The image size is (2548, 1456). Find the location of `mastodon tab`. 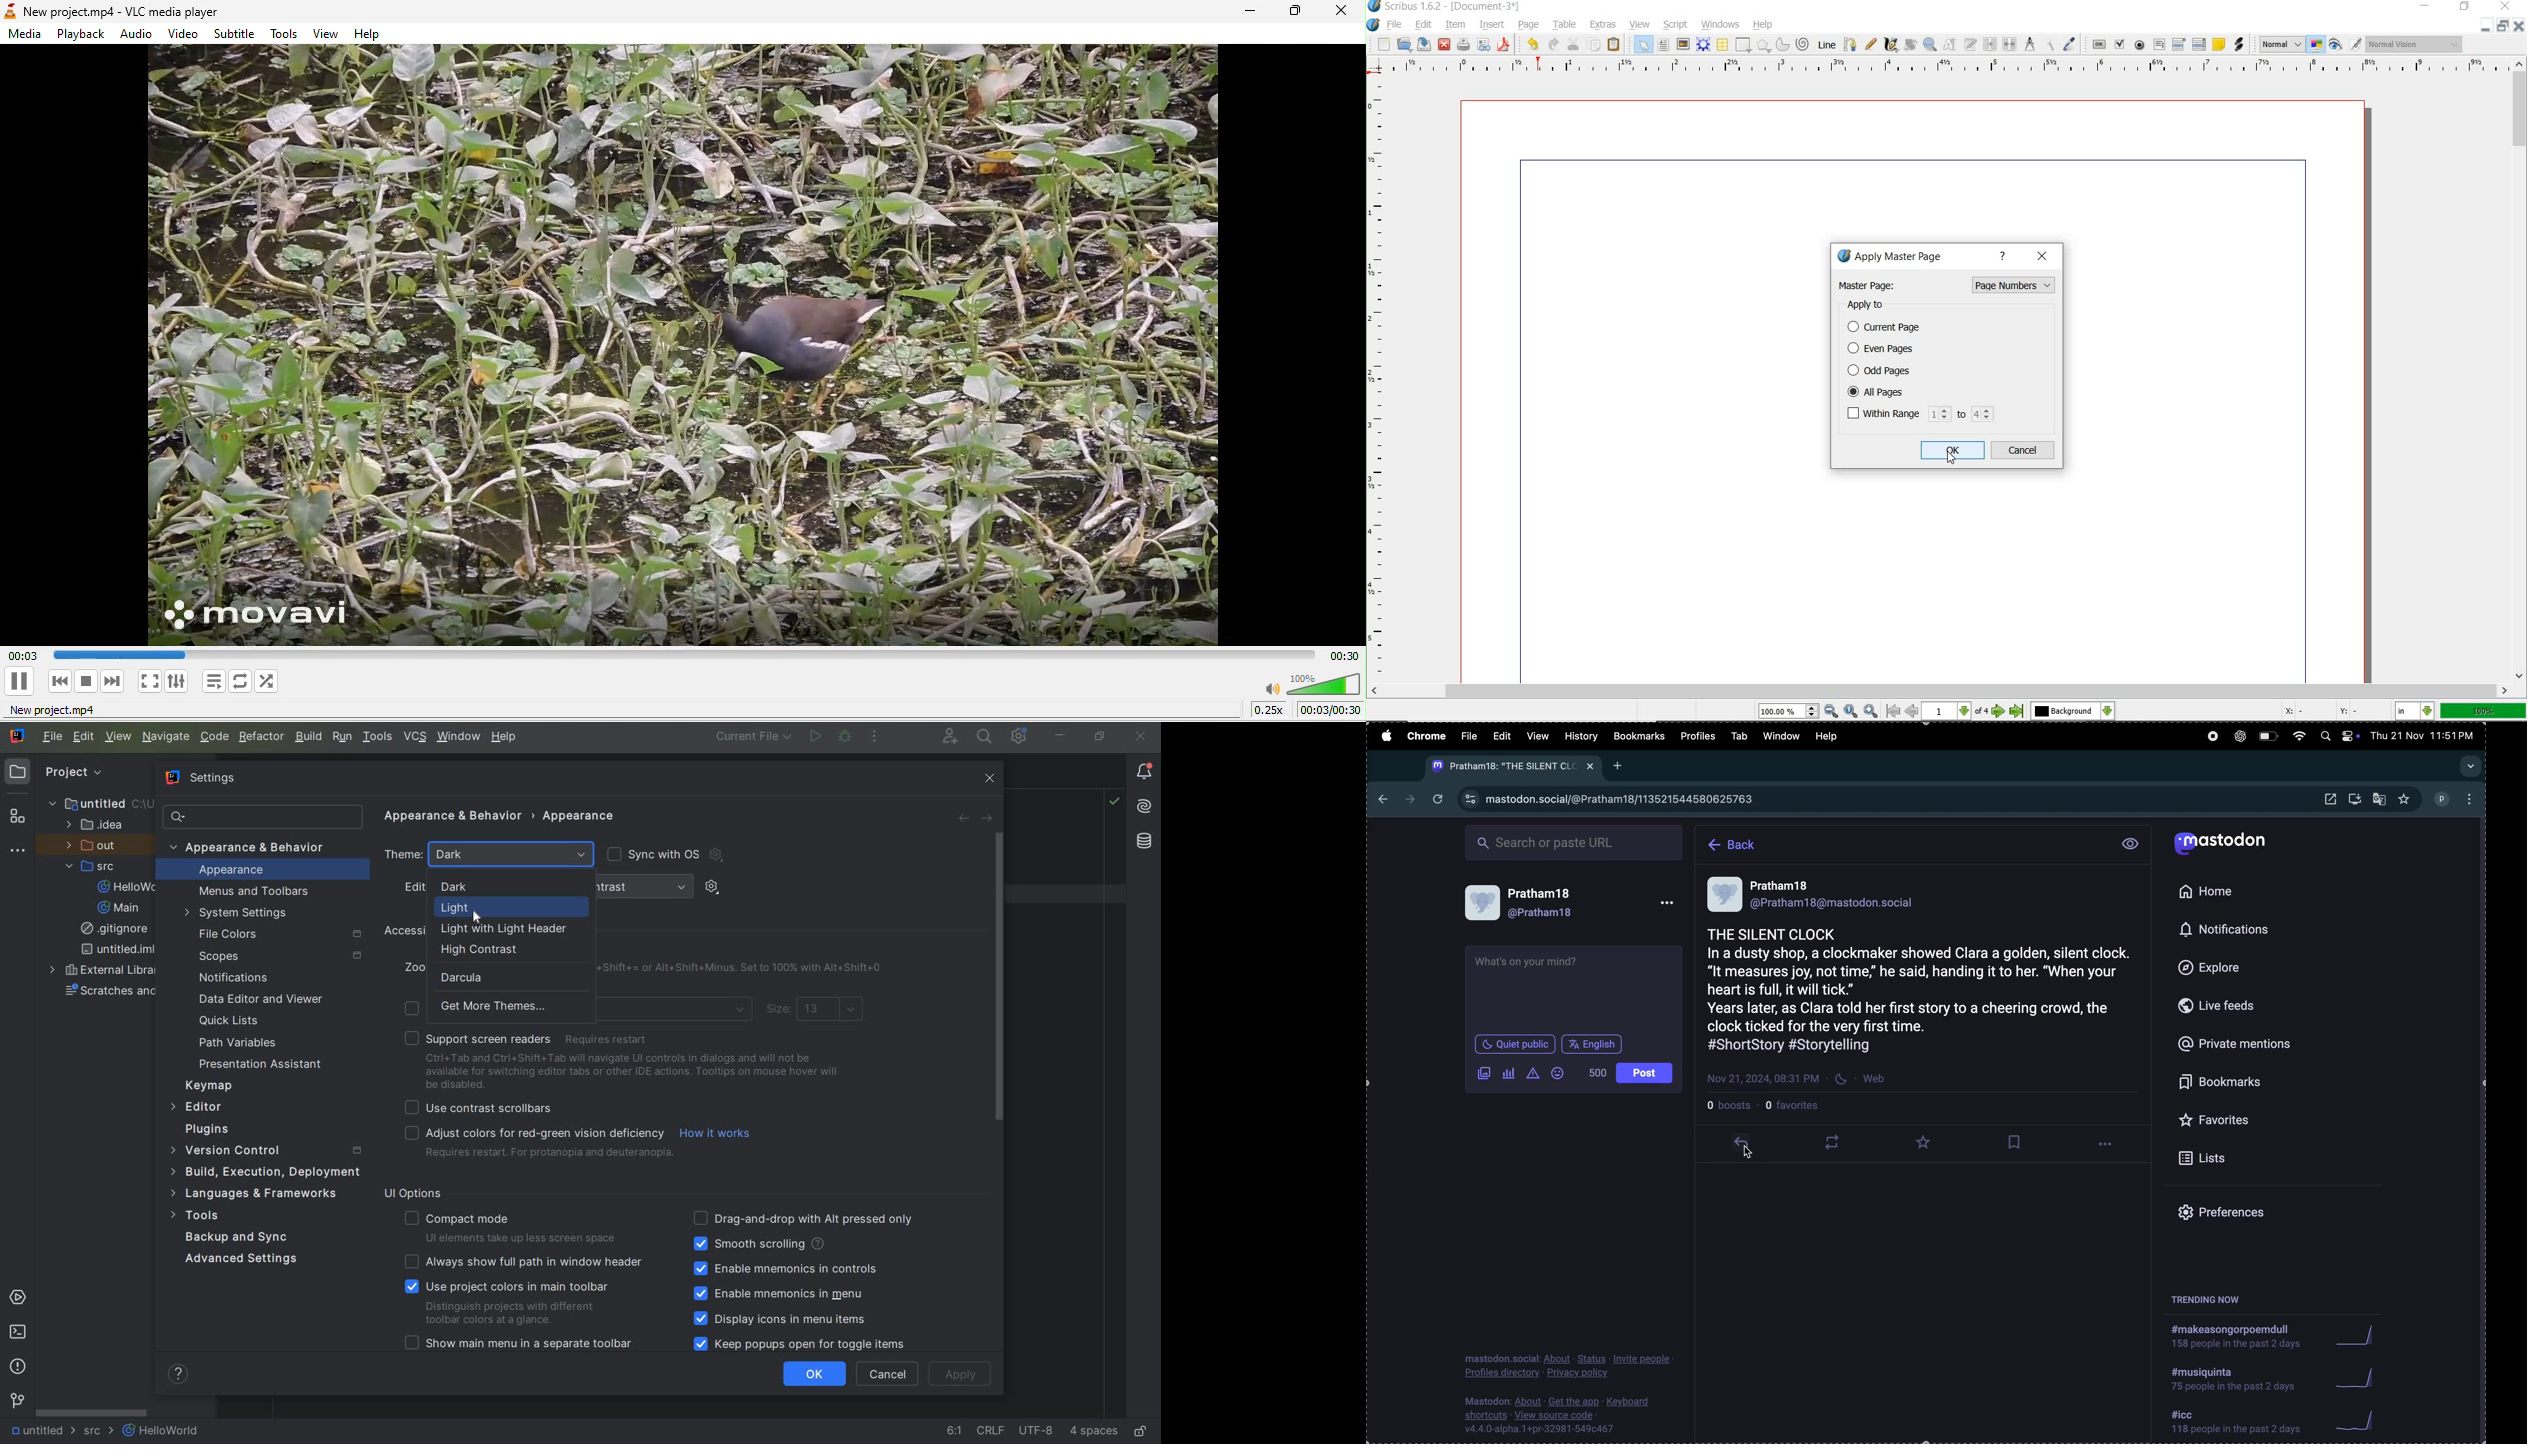

mastodon tab is located at coordinates (1510, 766).